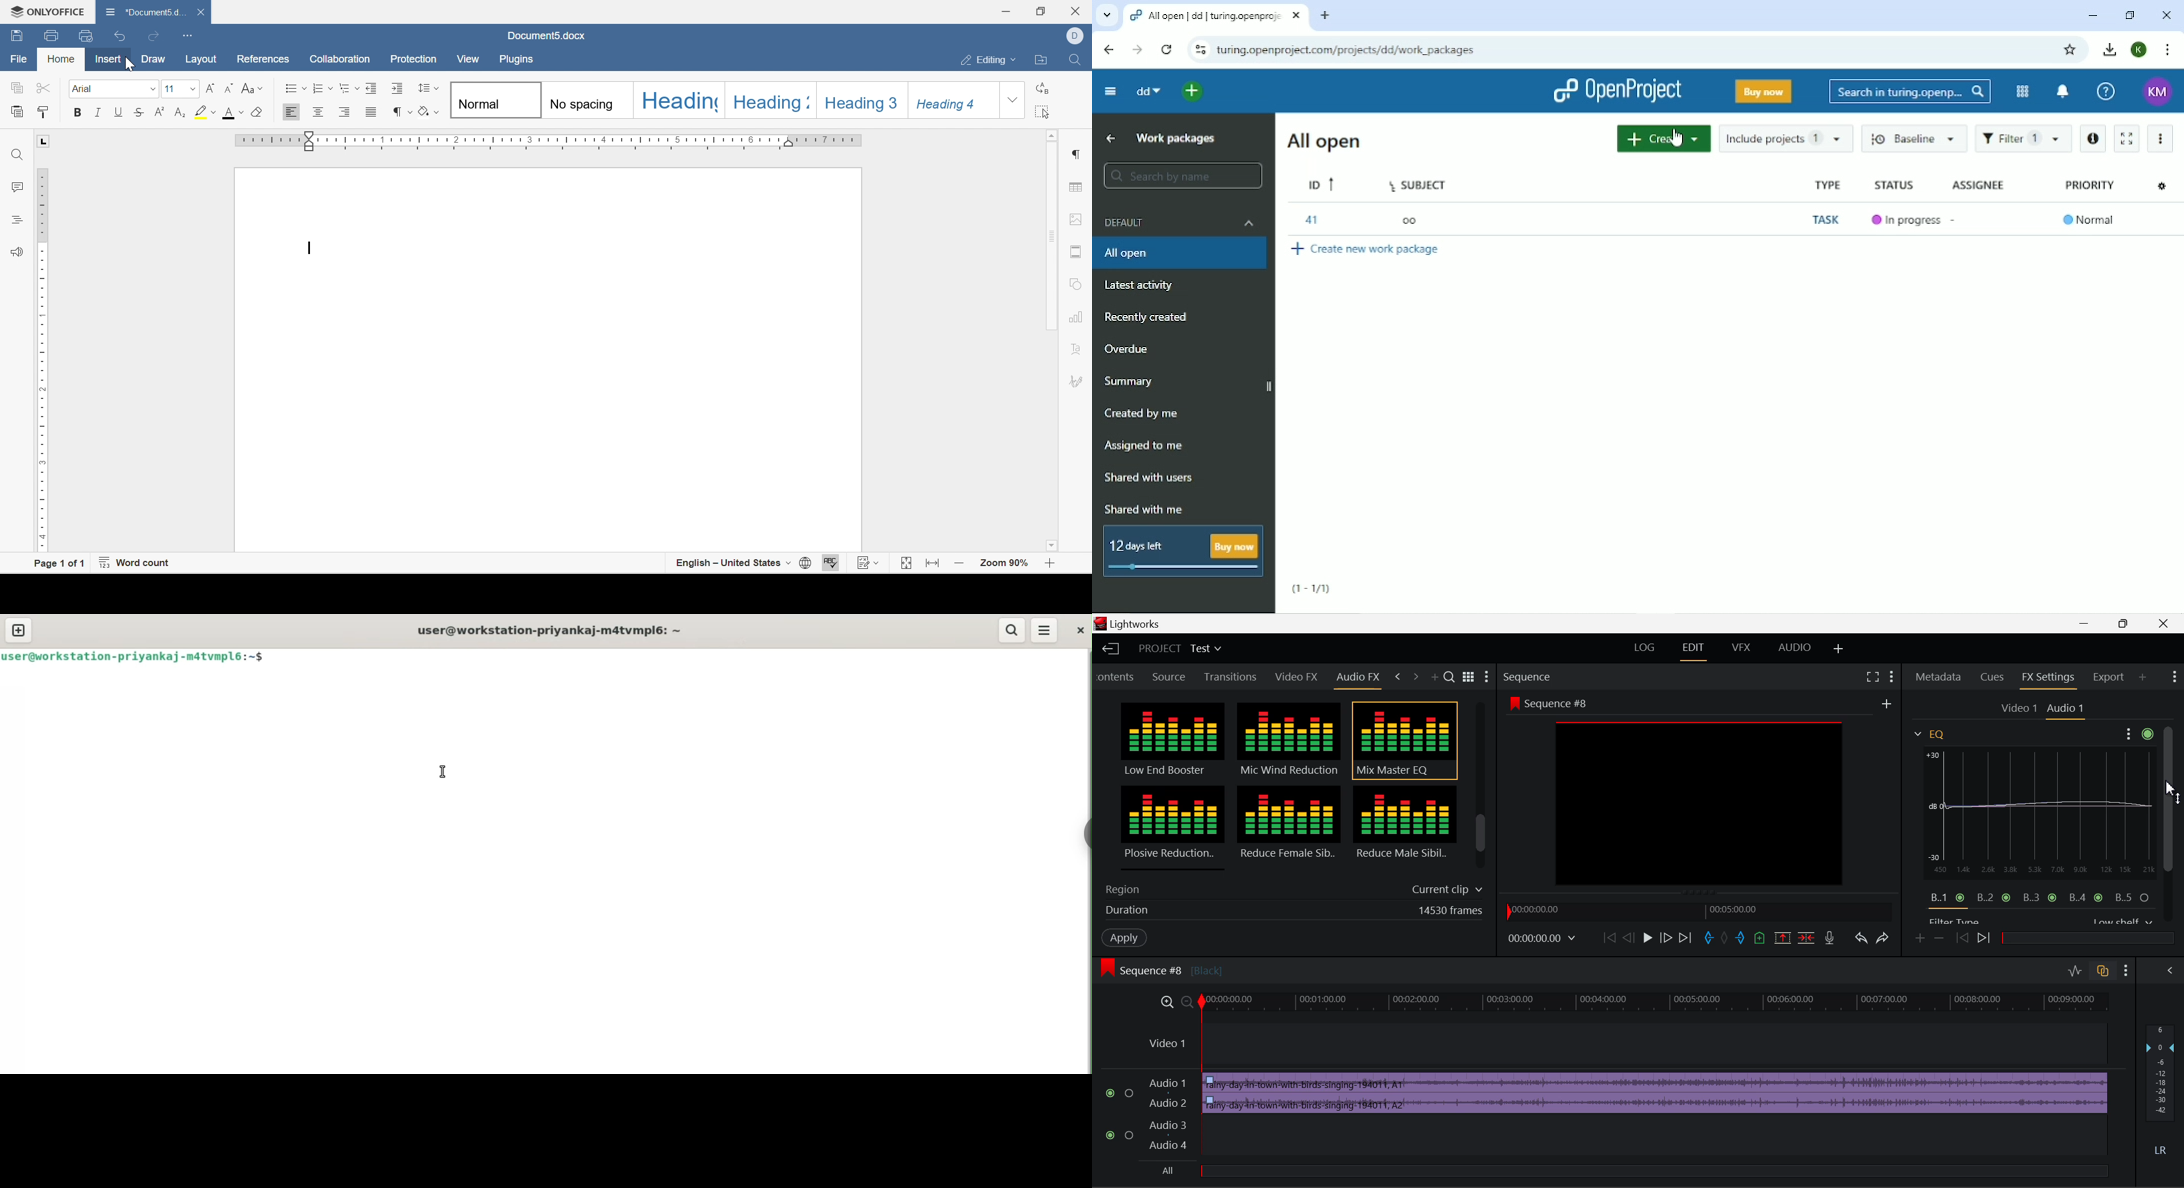 This screenshot has width=2184, height=1204. Describe the element at coordinates (1946, 899) in the screenshot. I see `Band 1` at that location.